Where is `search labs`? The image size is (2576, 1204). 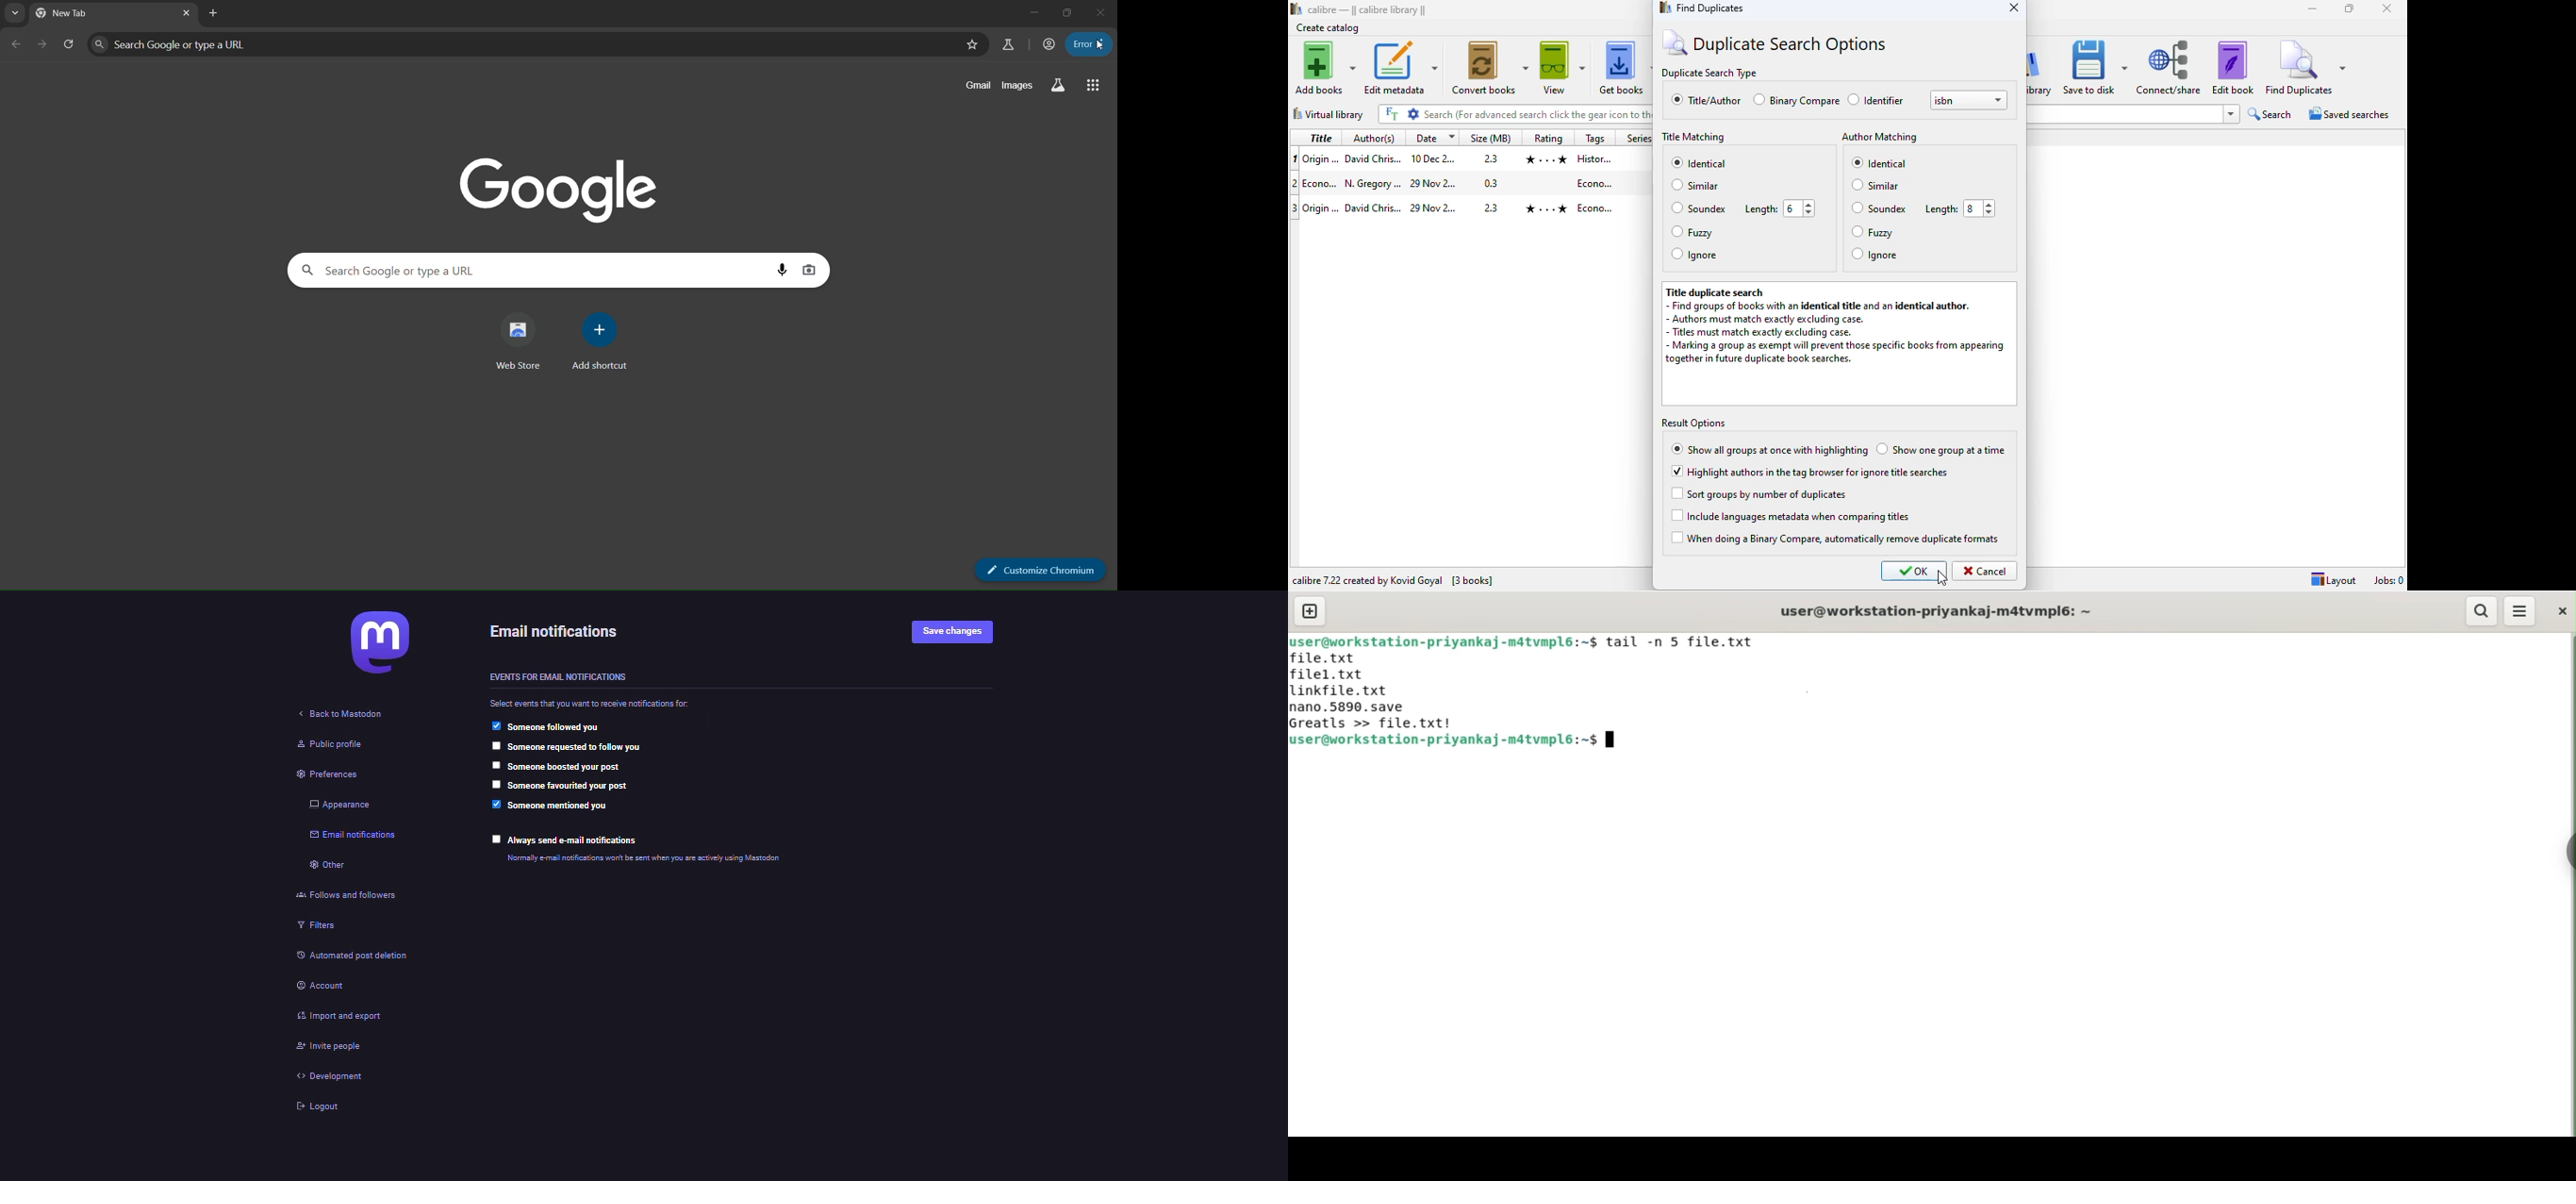 search labs is located at coordinates (1009, 45).